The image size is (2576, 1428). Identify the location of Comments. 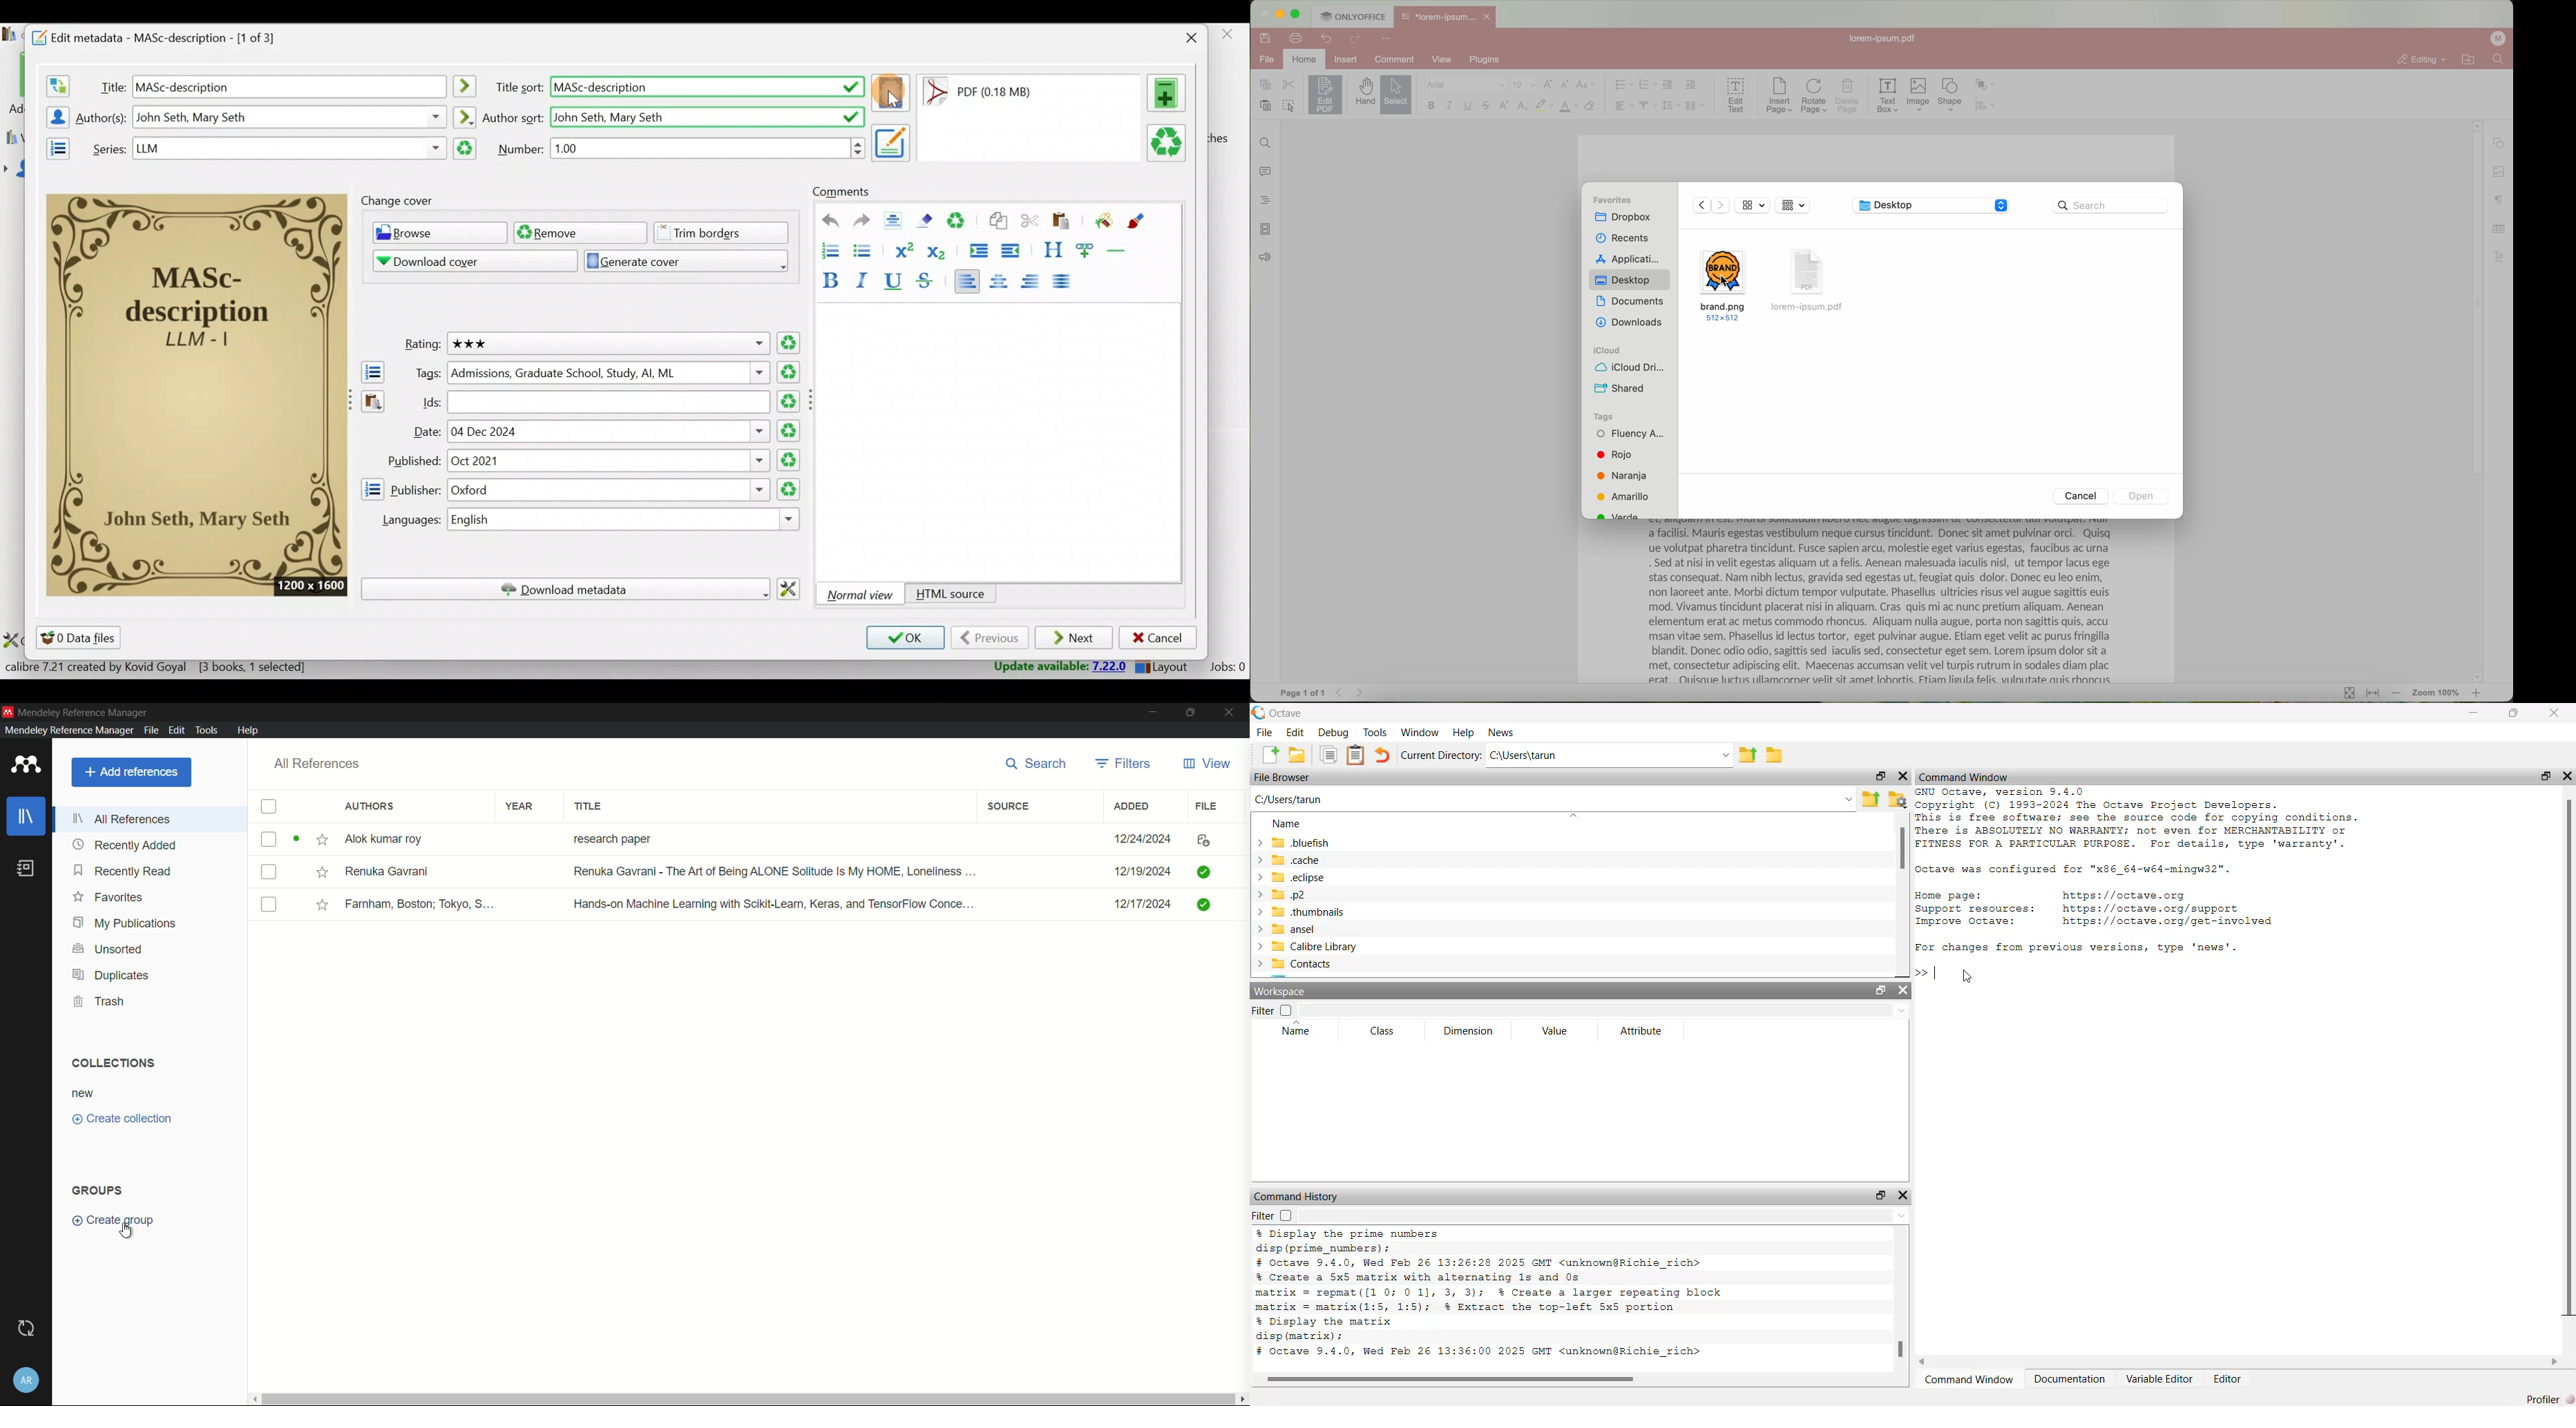
(841, 193).